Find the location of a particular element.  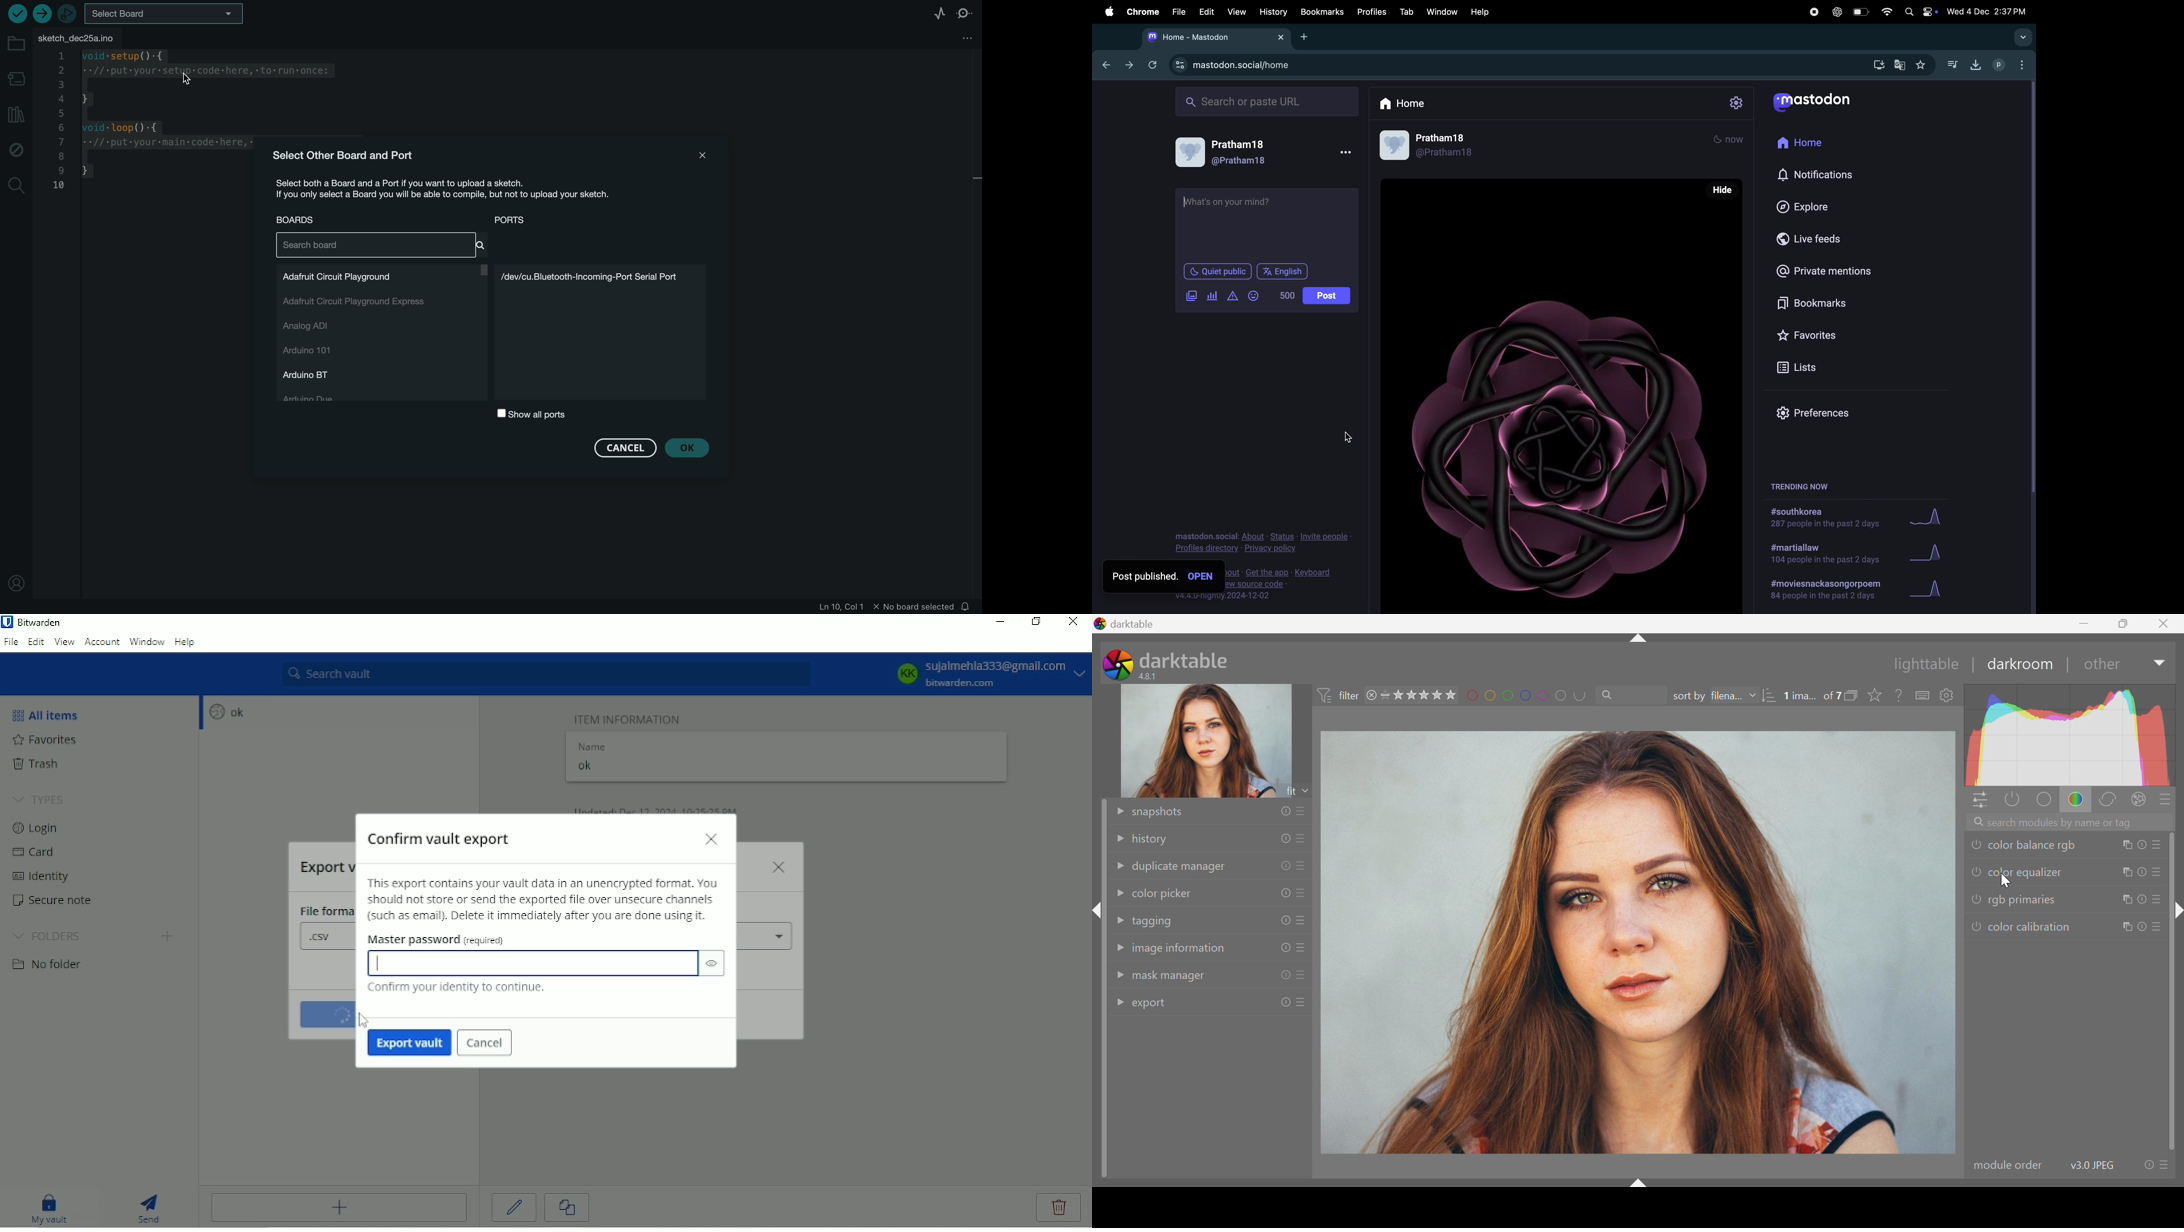

select other board  is located at coordinates (345, 155).